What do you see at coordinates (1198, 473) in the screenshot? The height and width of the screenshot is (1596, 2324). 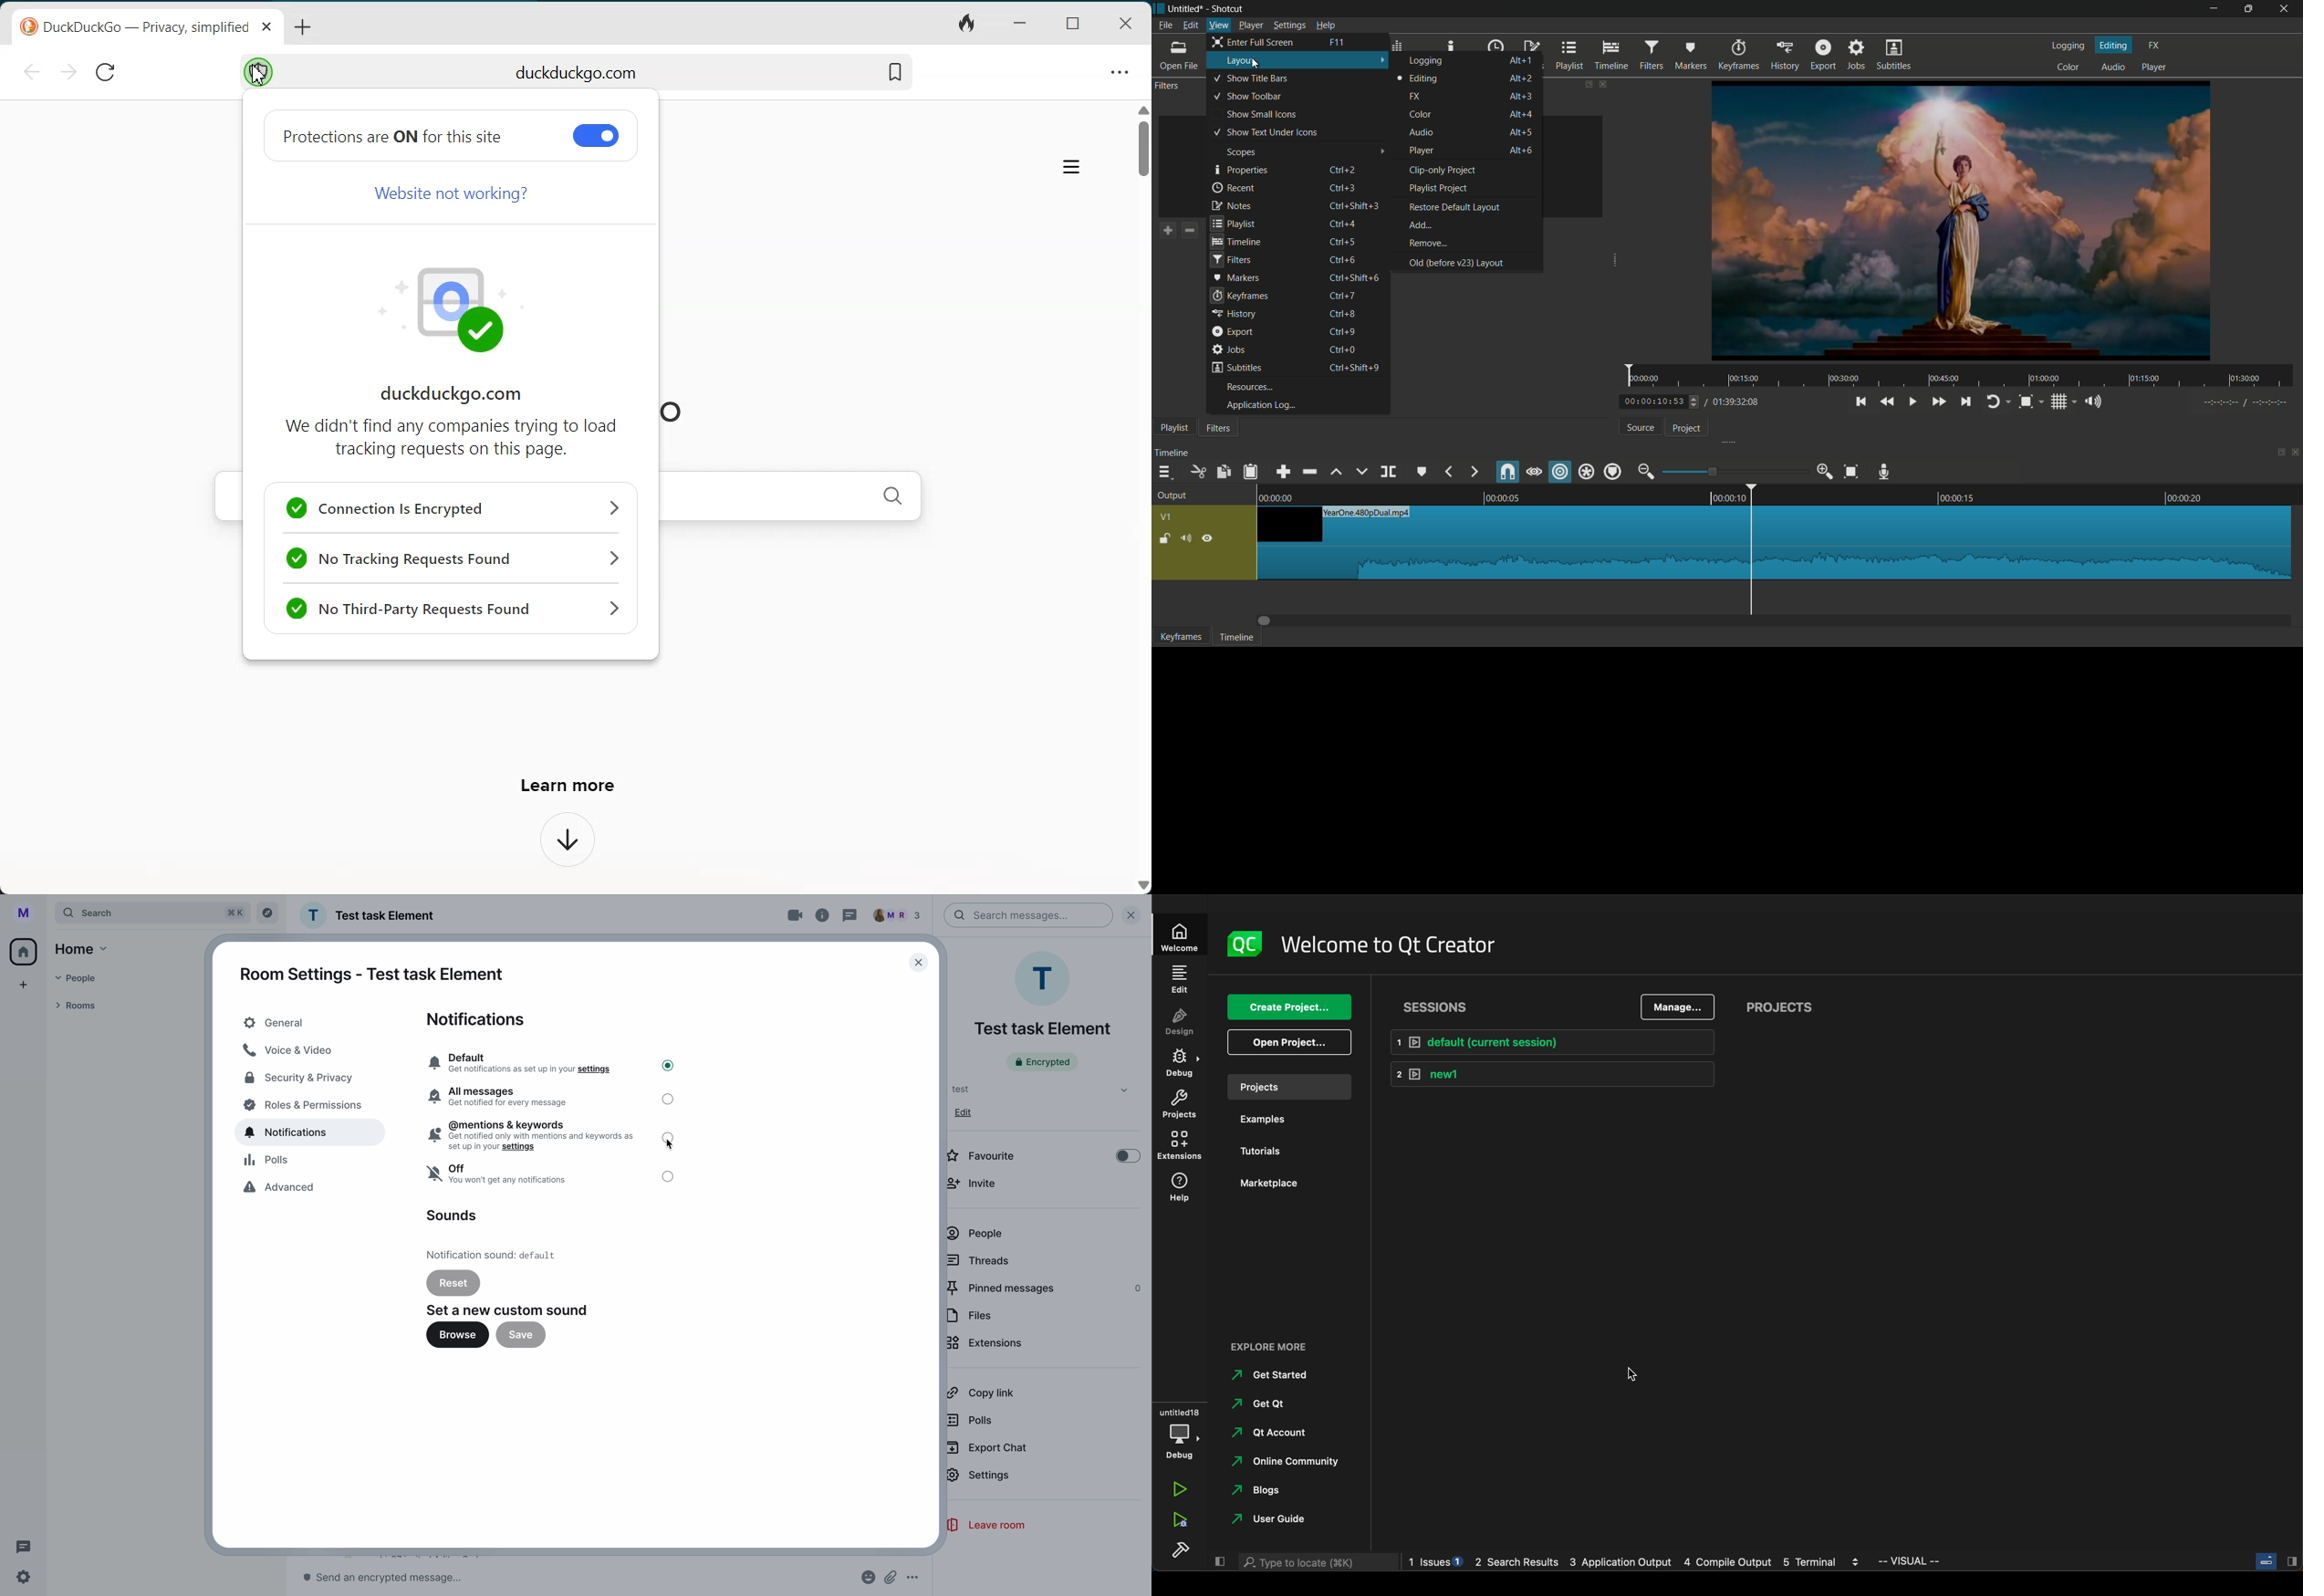 I see `cut` at bounding box center [1198, 473].